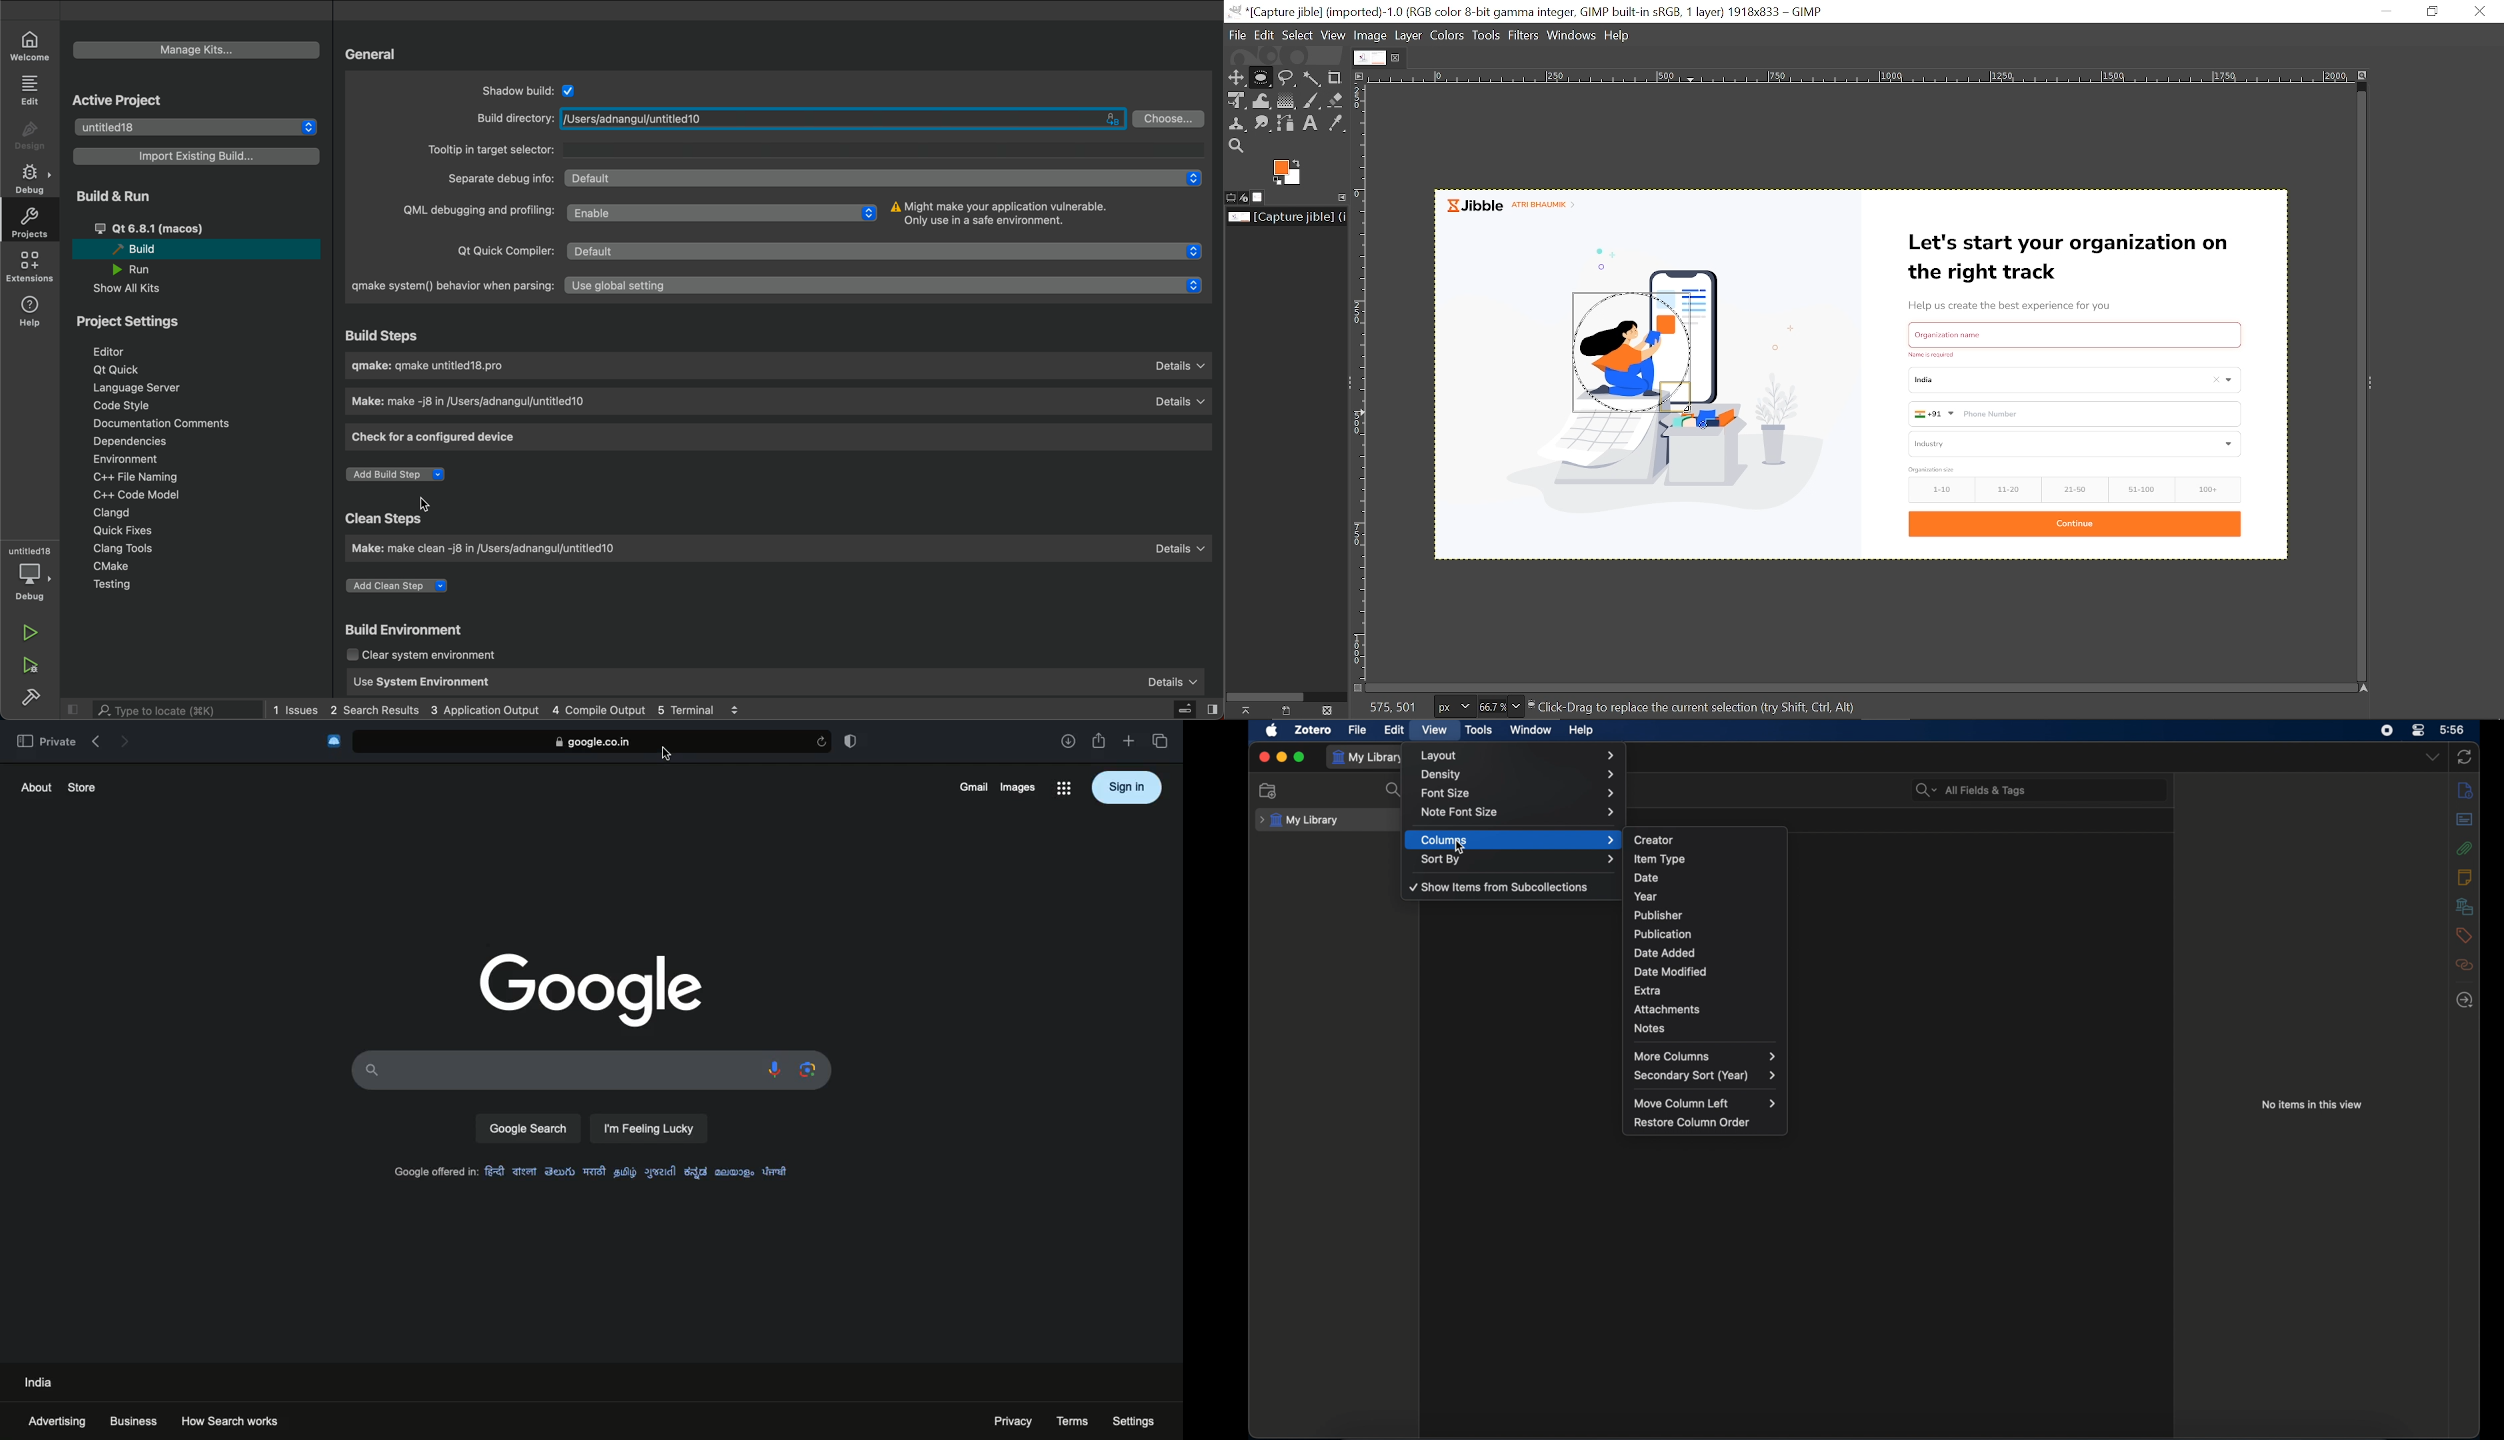 This screenshot has height=1456, width=2520. Describe the element at coordinates (29, 585) in the screenshot. I see `debug` at that location.